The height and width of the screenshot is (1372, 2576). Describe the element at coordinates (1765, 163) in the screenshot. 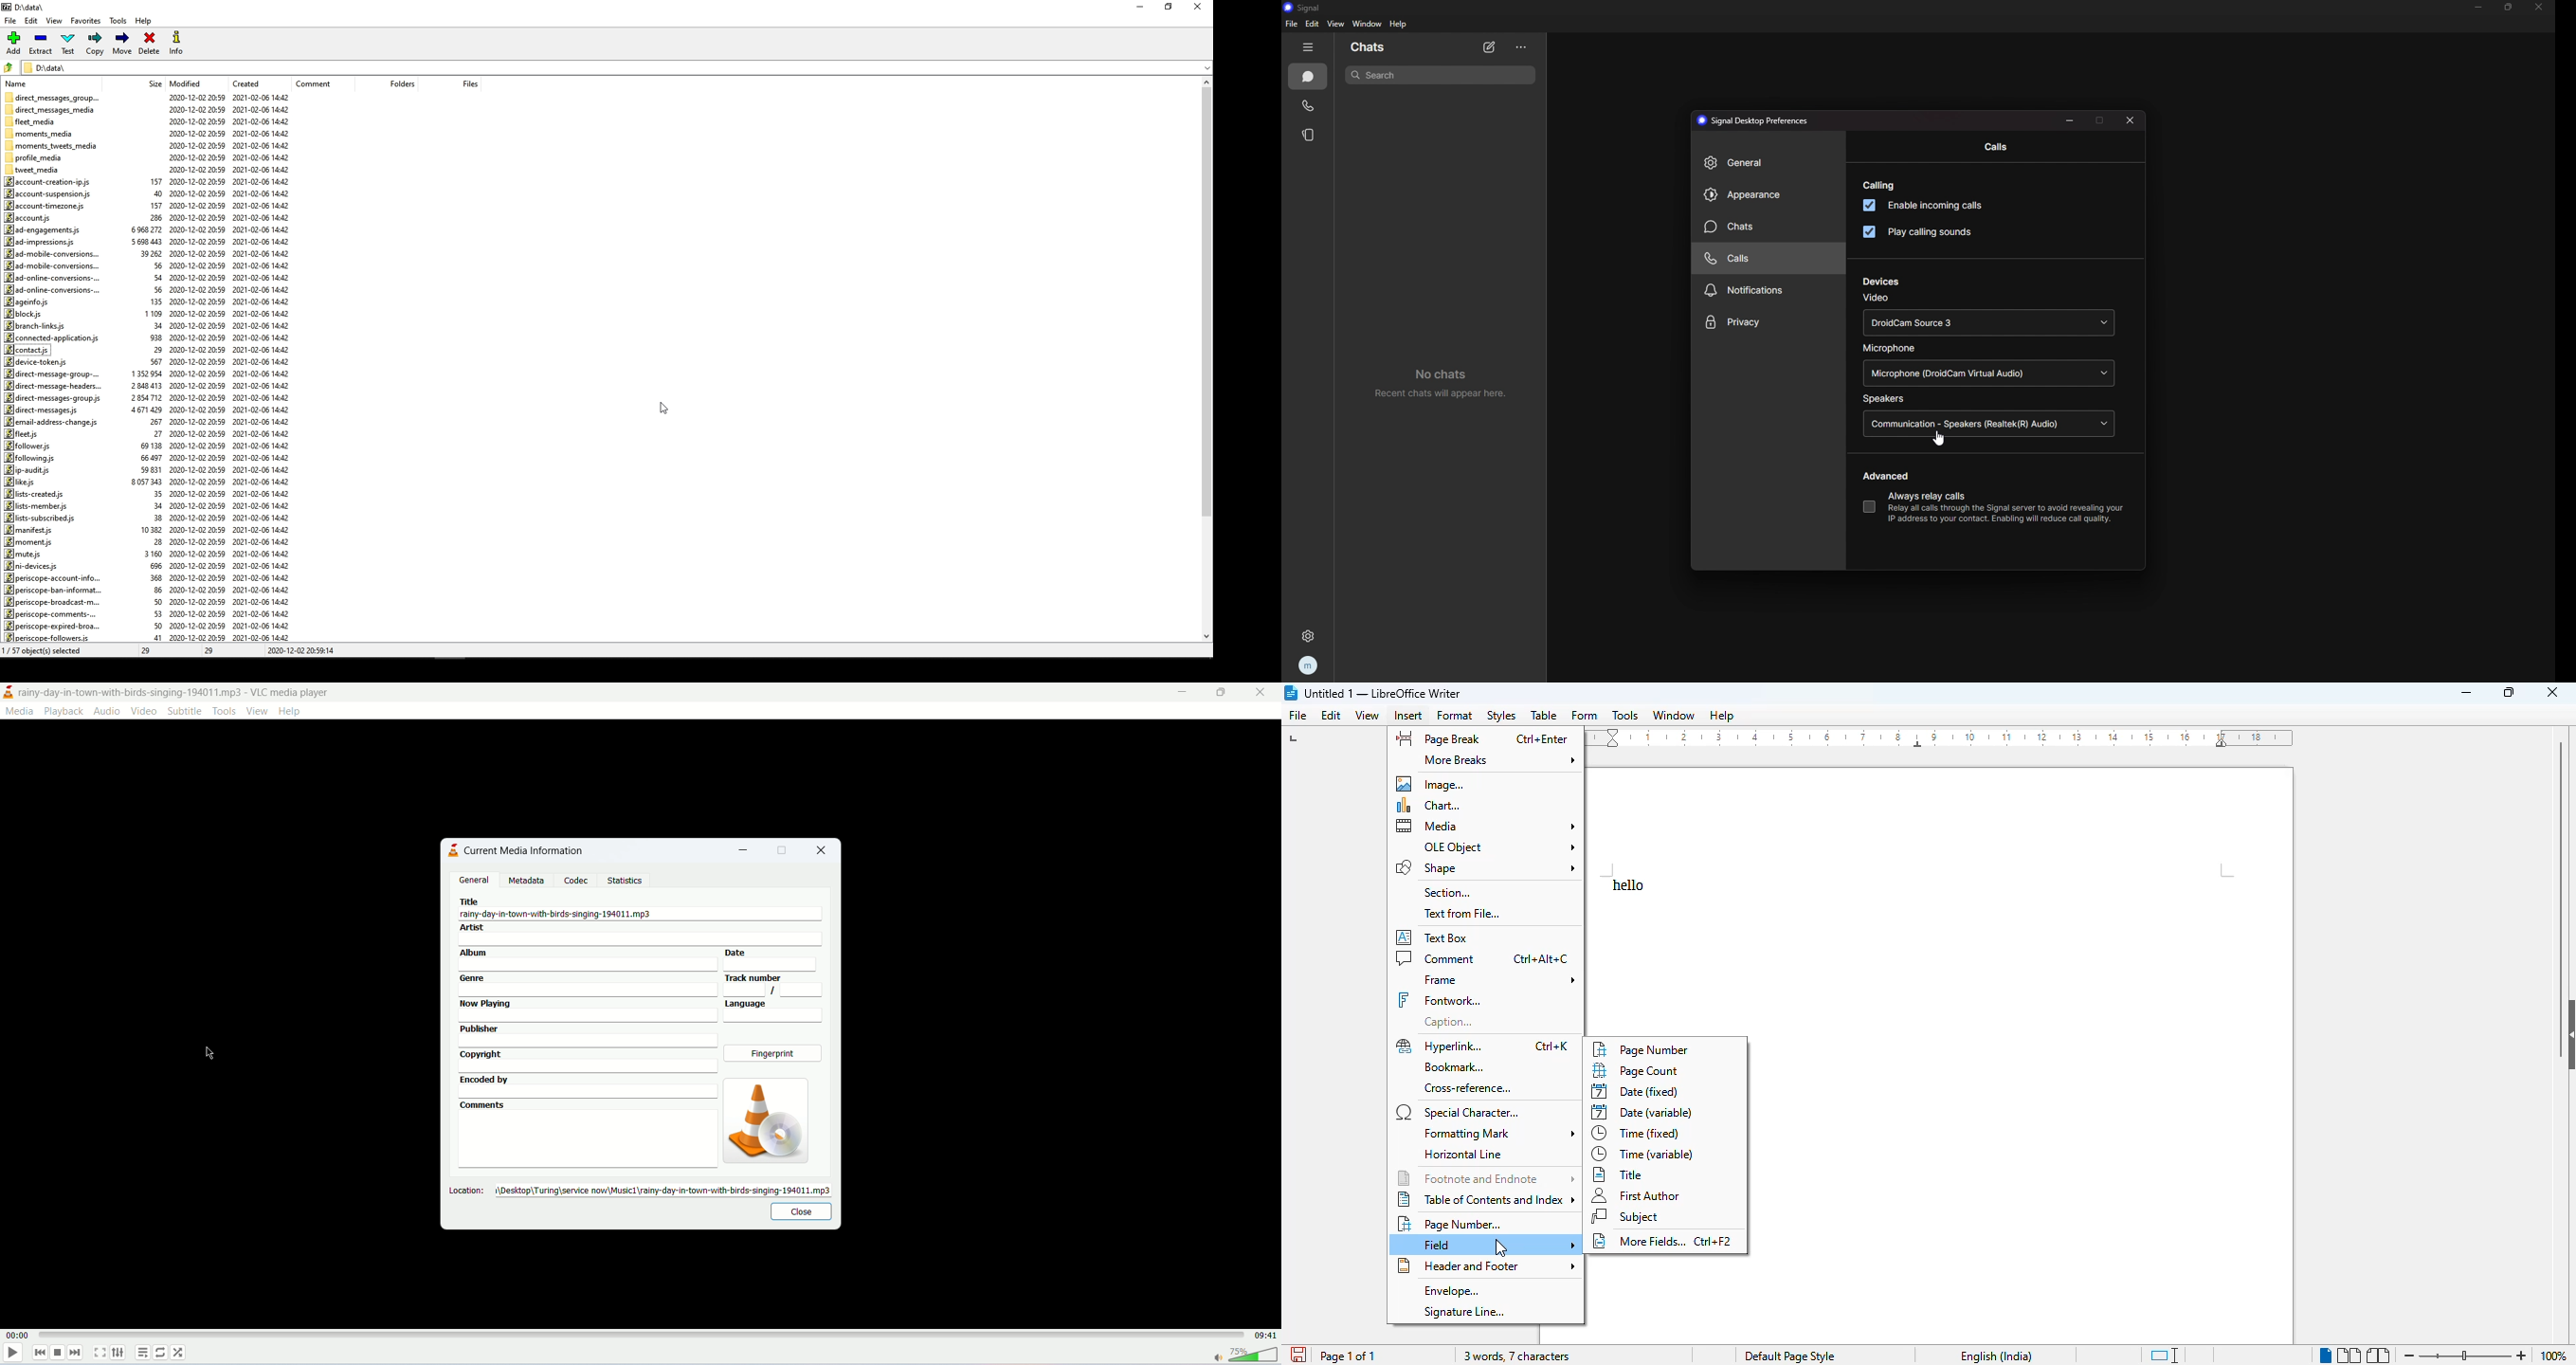

I see `general` at that location.